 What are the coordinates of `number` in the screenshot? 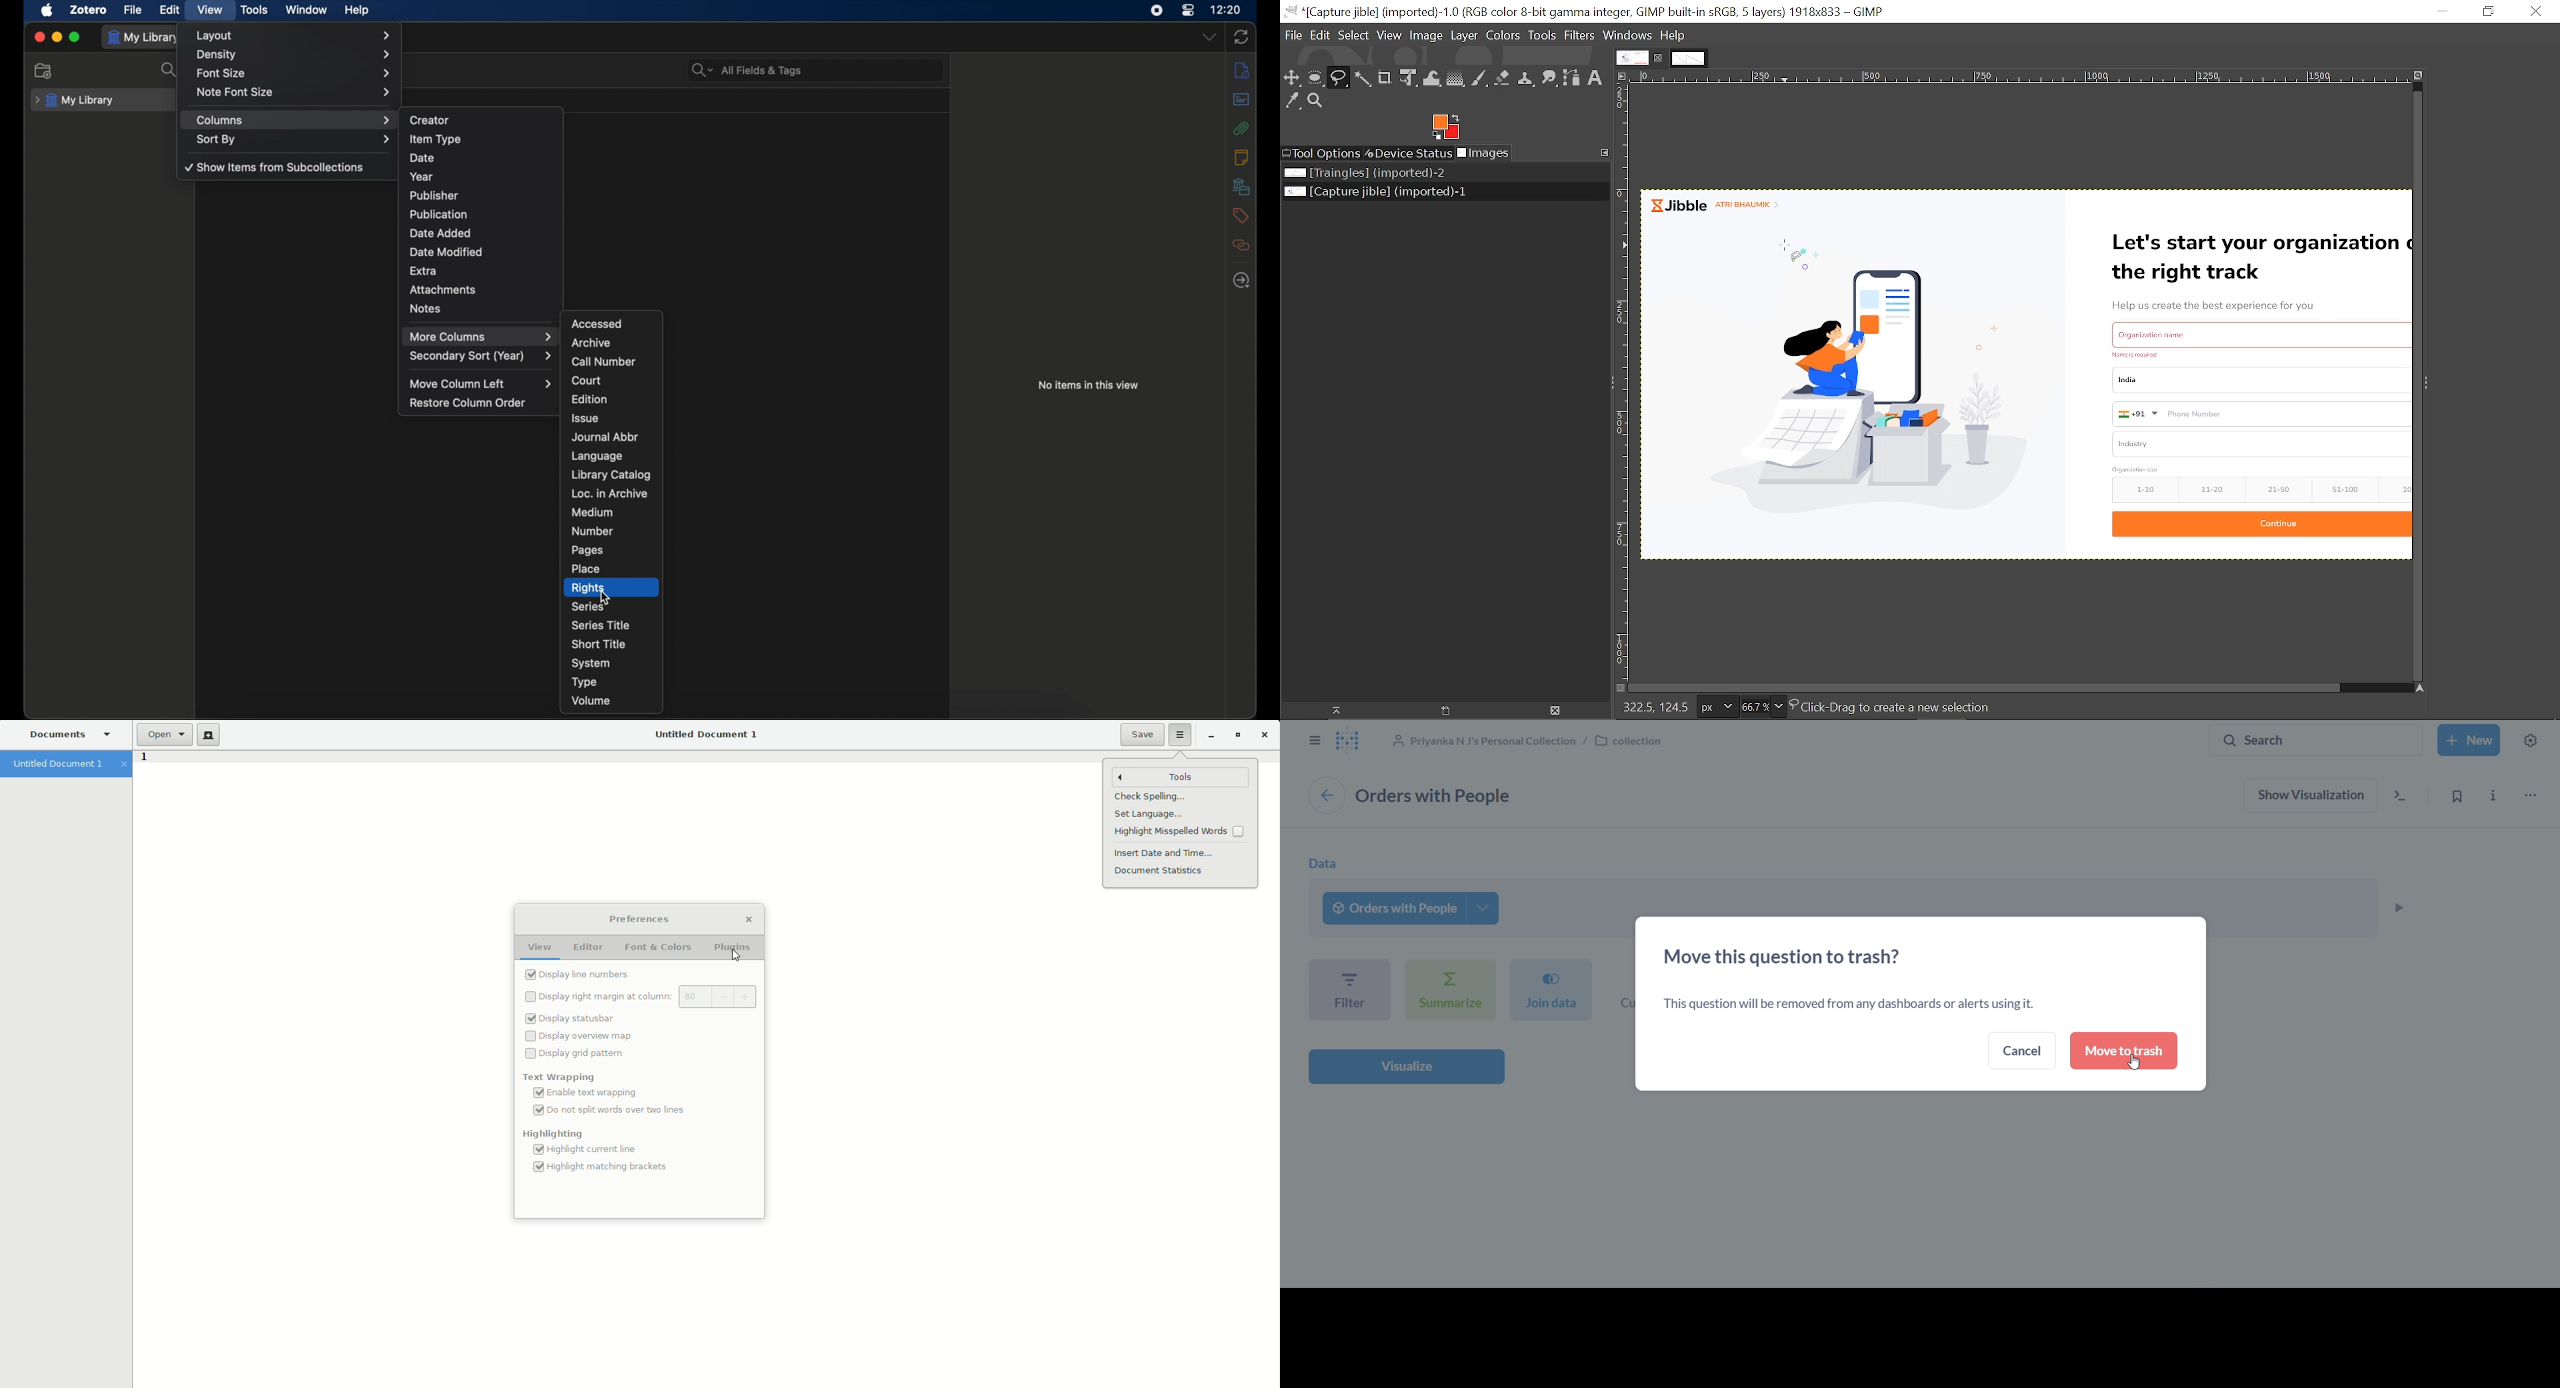 It's located at (593, 531).